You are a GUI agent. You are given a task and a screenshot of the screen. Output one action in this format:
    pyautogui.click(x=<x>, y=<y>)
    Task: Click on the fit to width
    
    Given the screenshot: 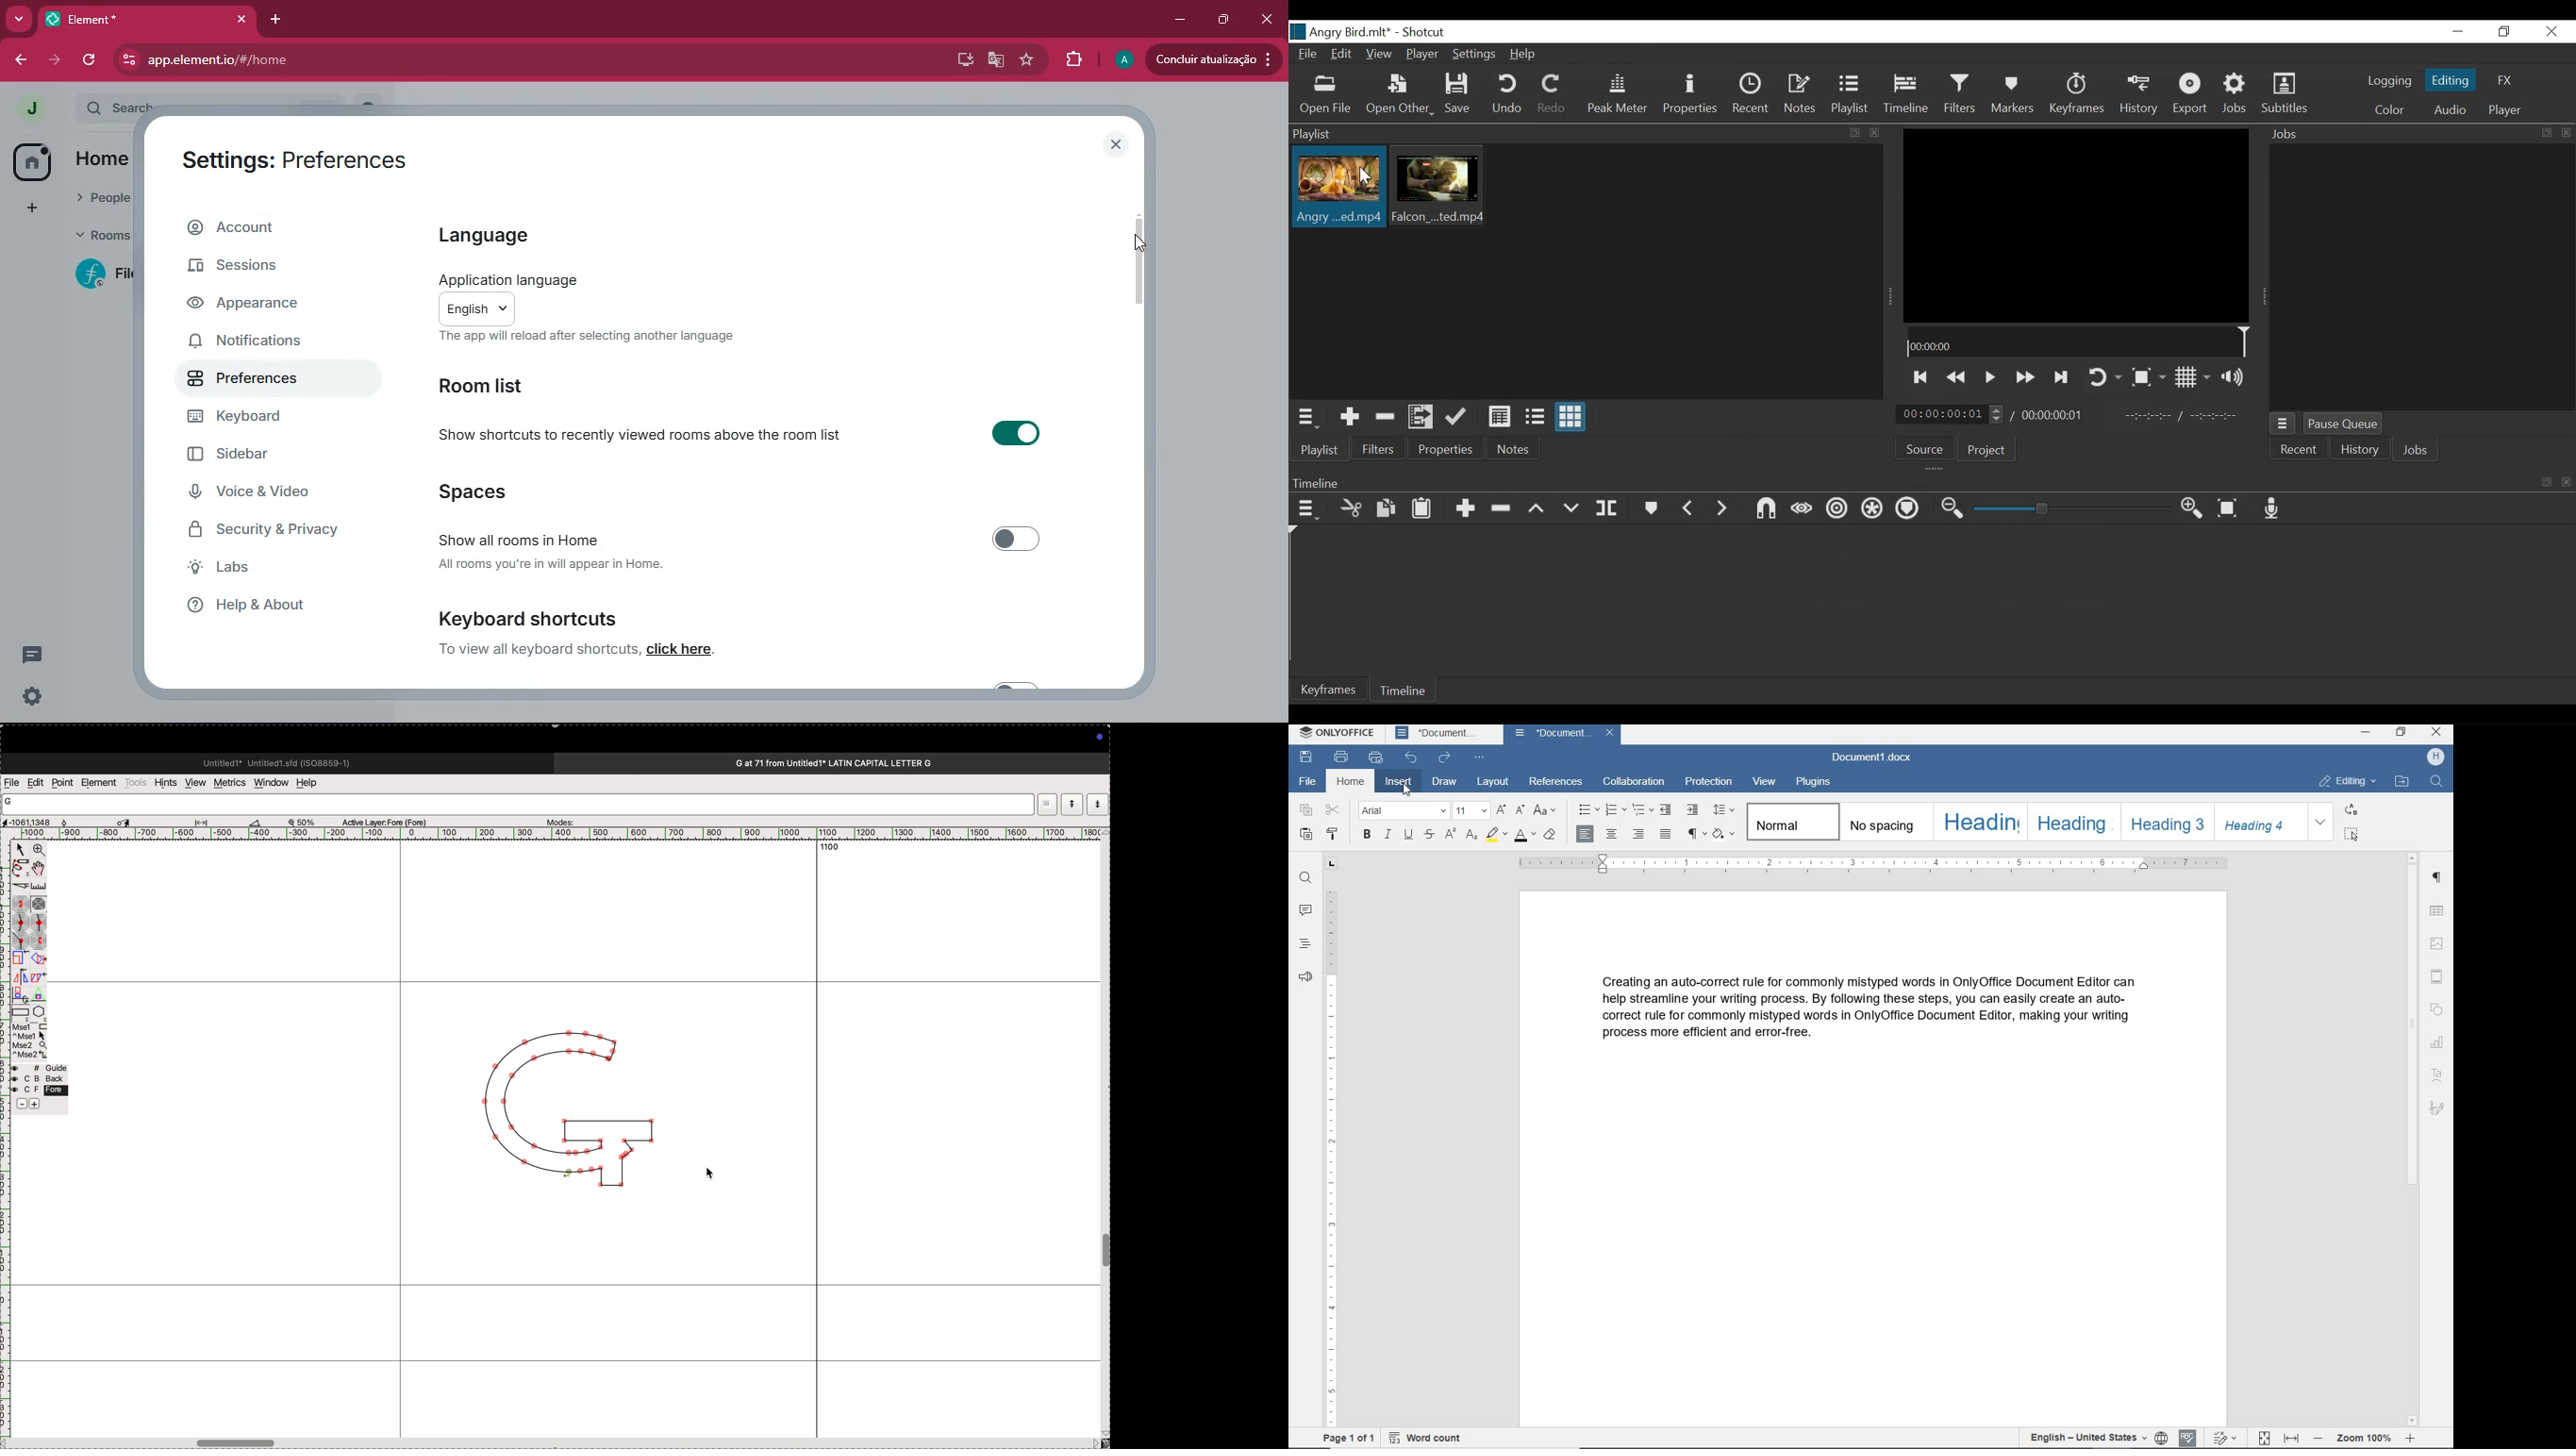 What is the action you would take?
    pyautogui.click(x=2292, y=1439)
    